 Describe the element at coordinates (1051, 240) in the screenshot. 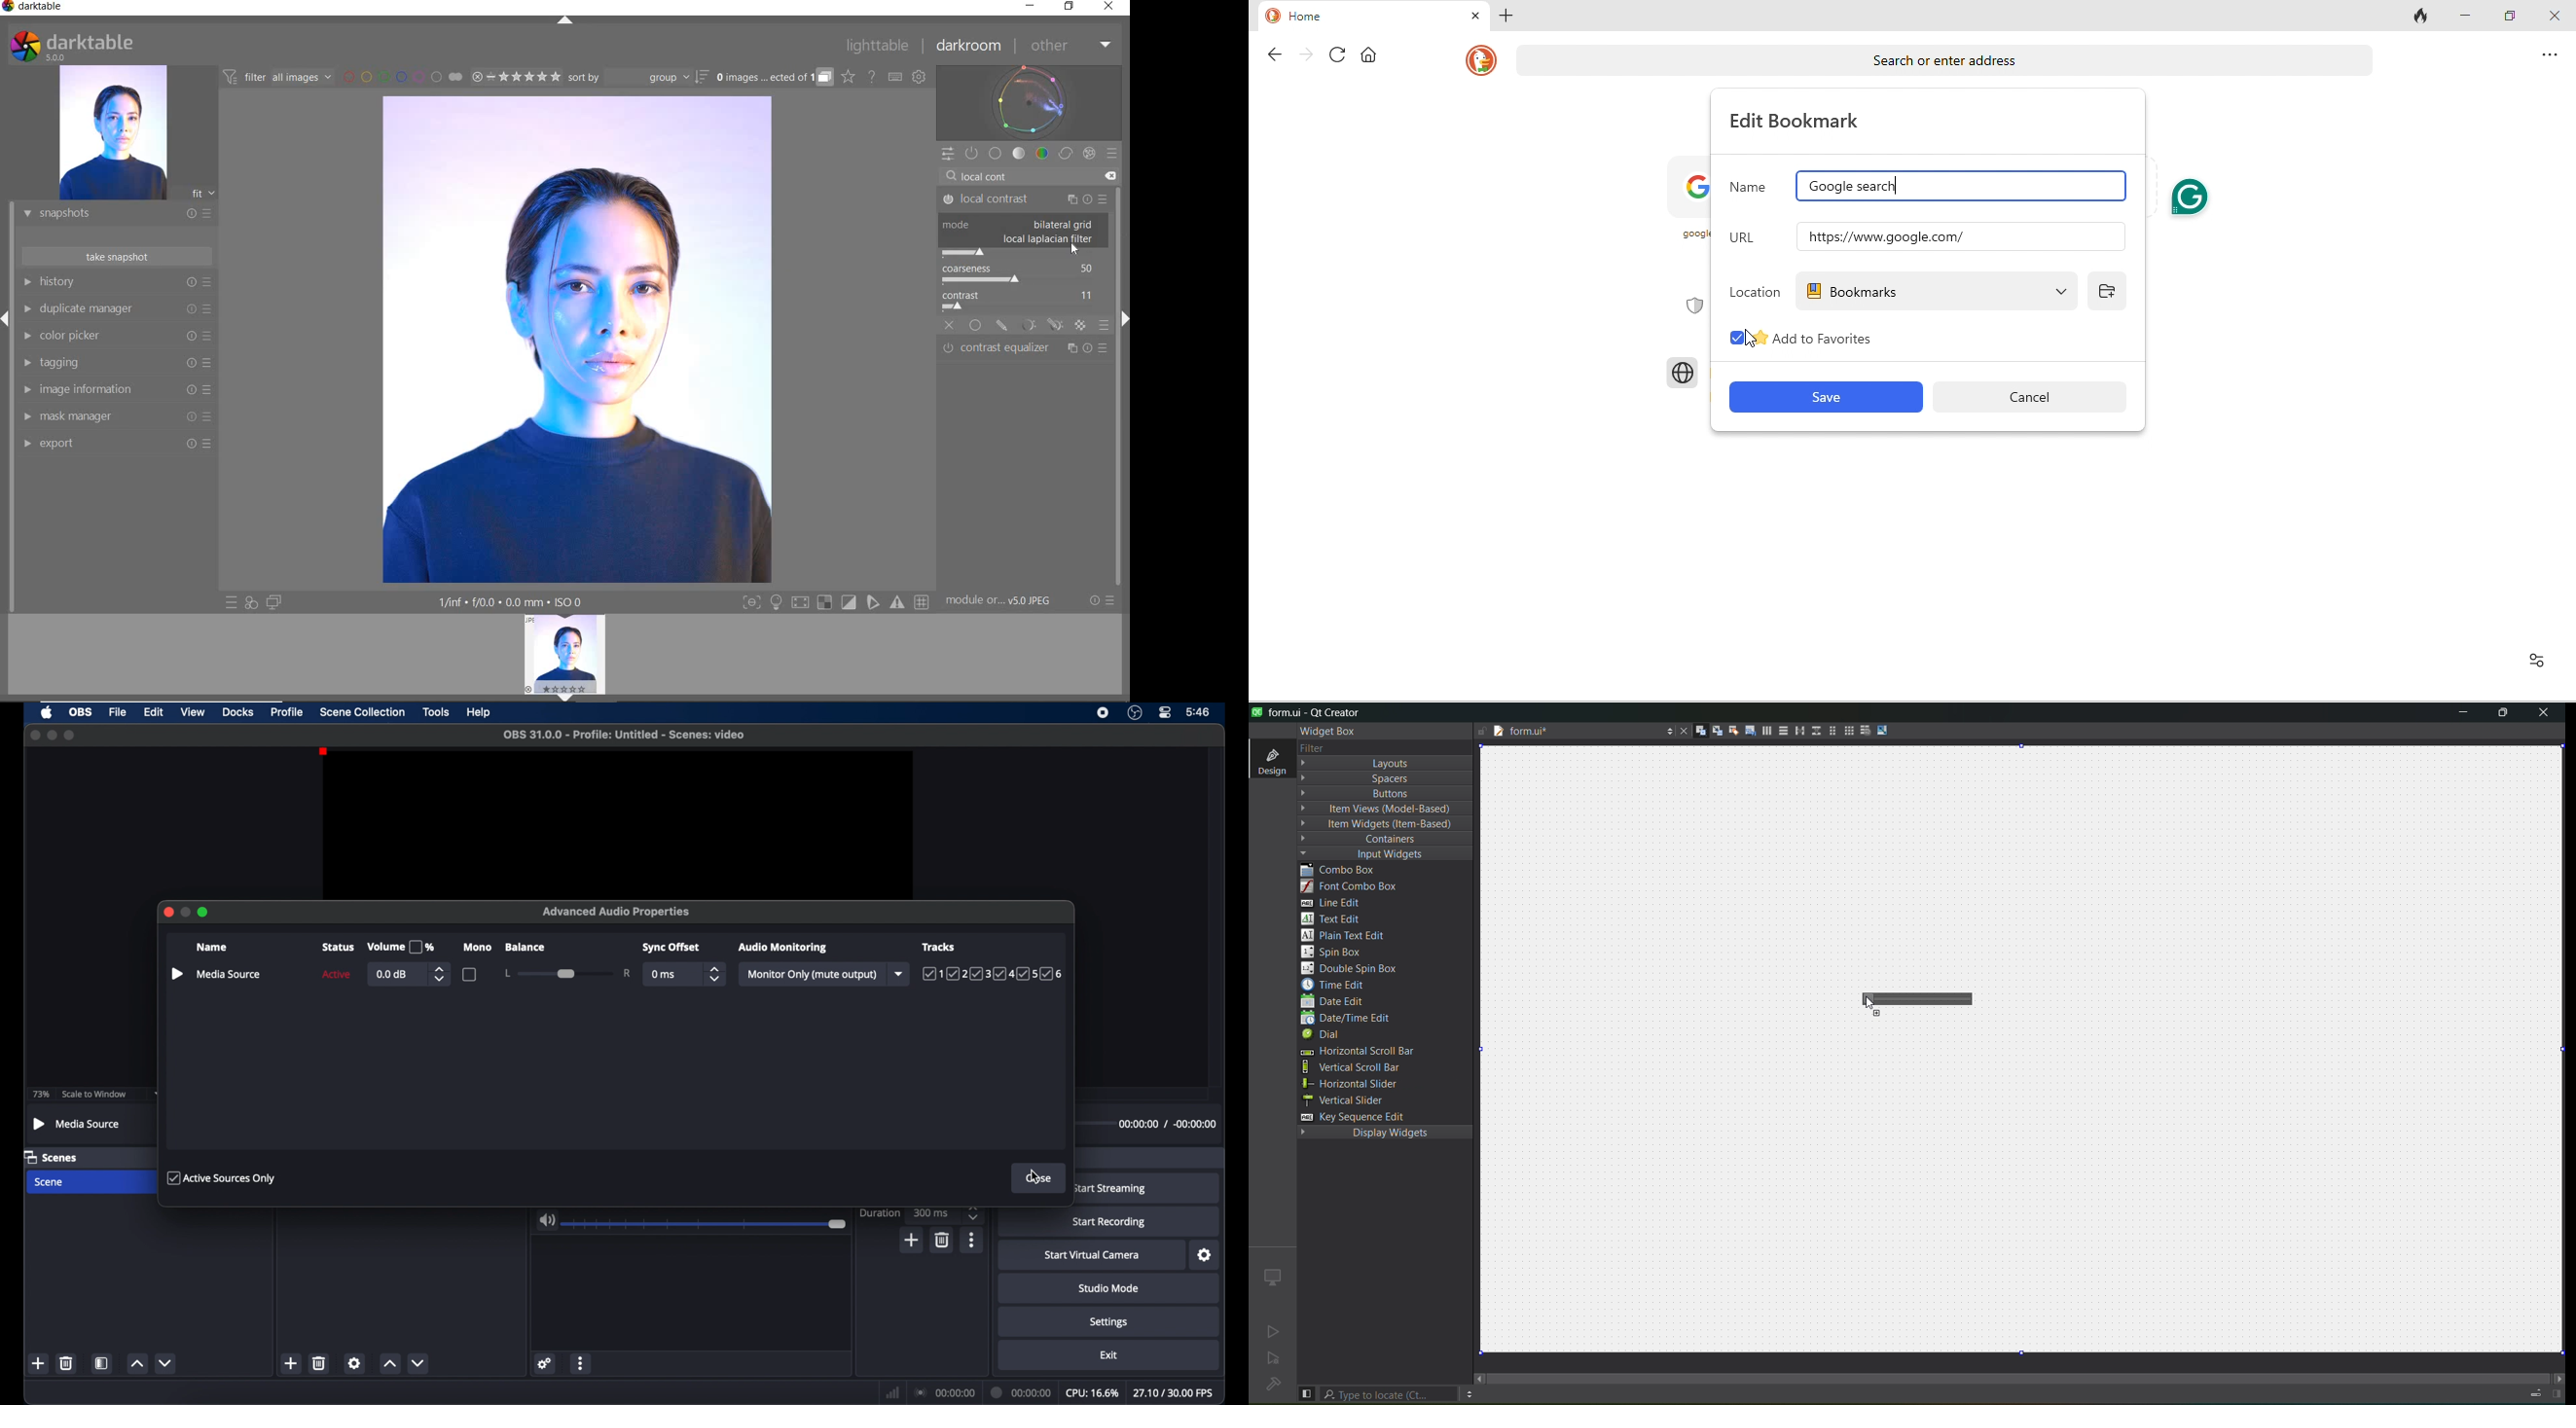

I see `mode: local laplacian filter` at that location.